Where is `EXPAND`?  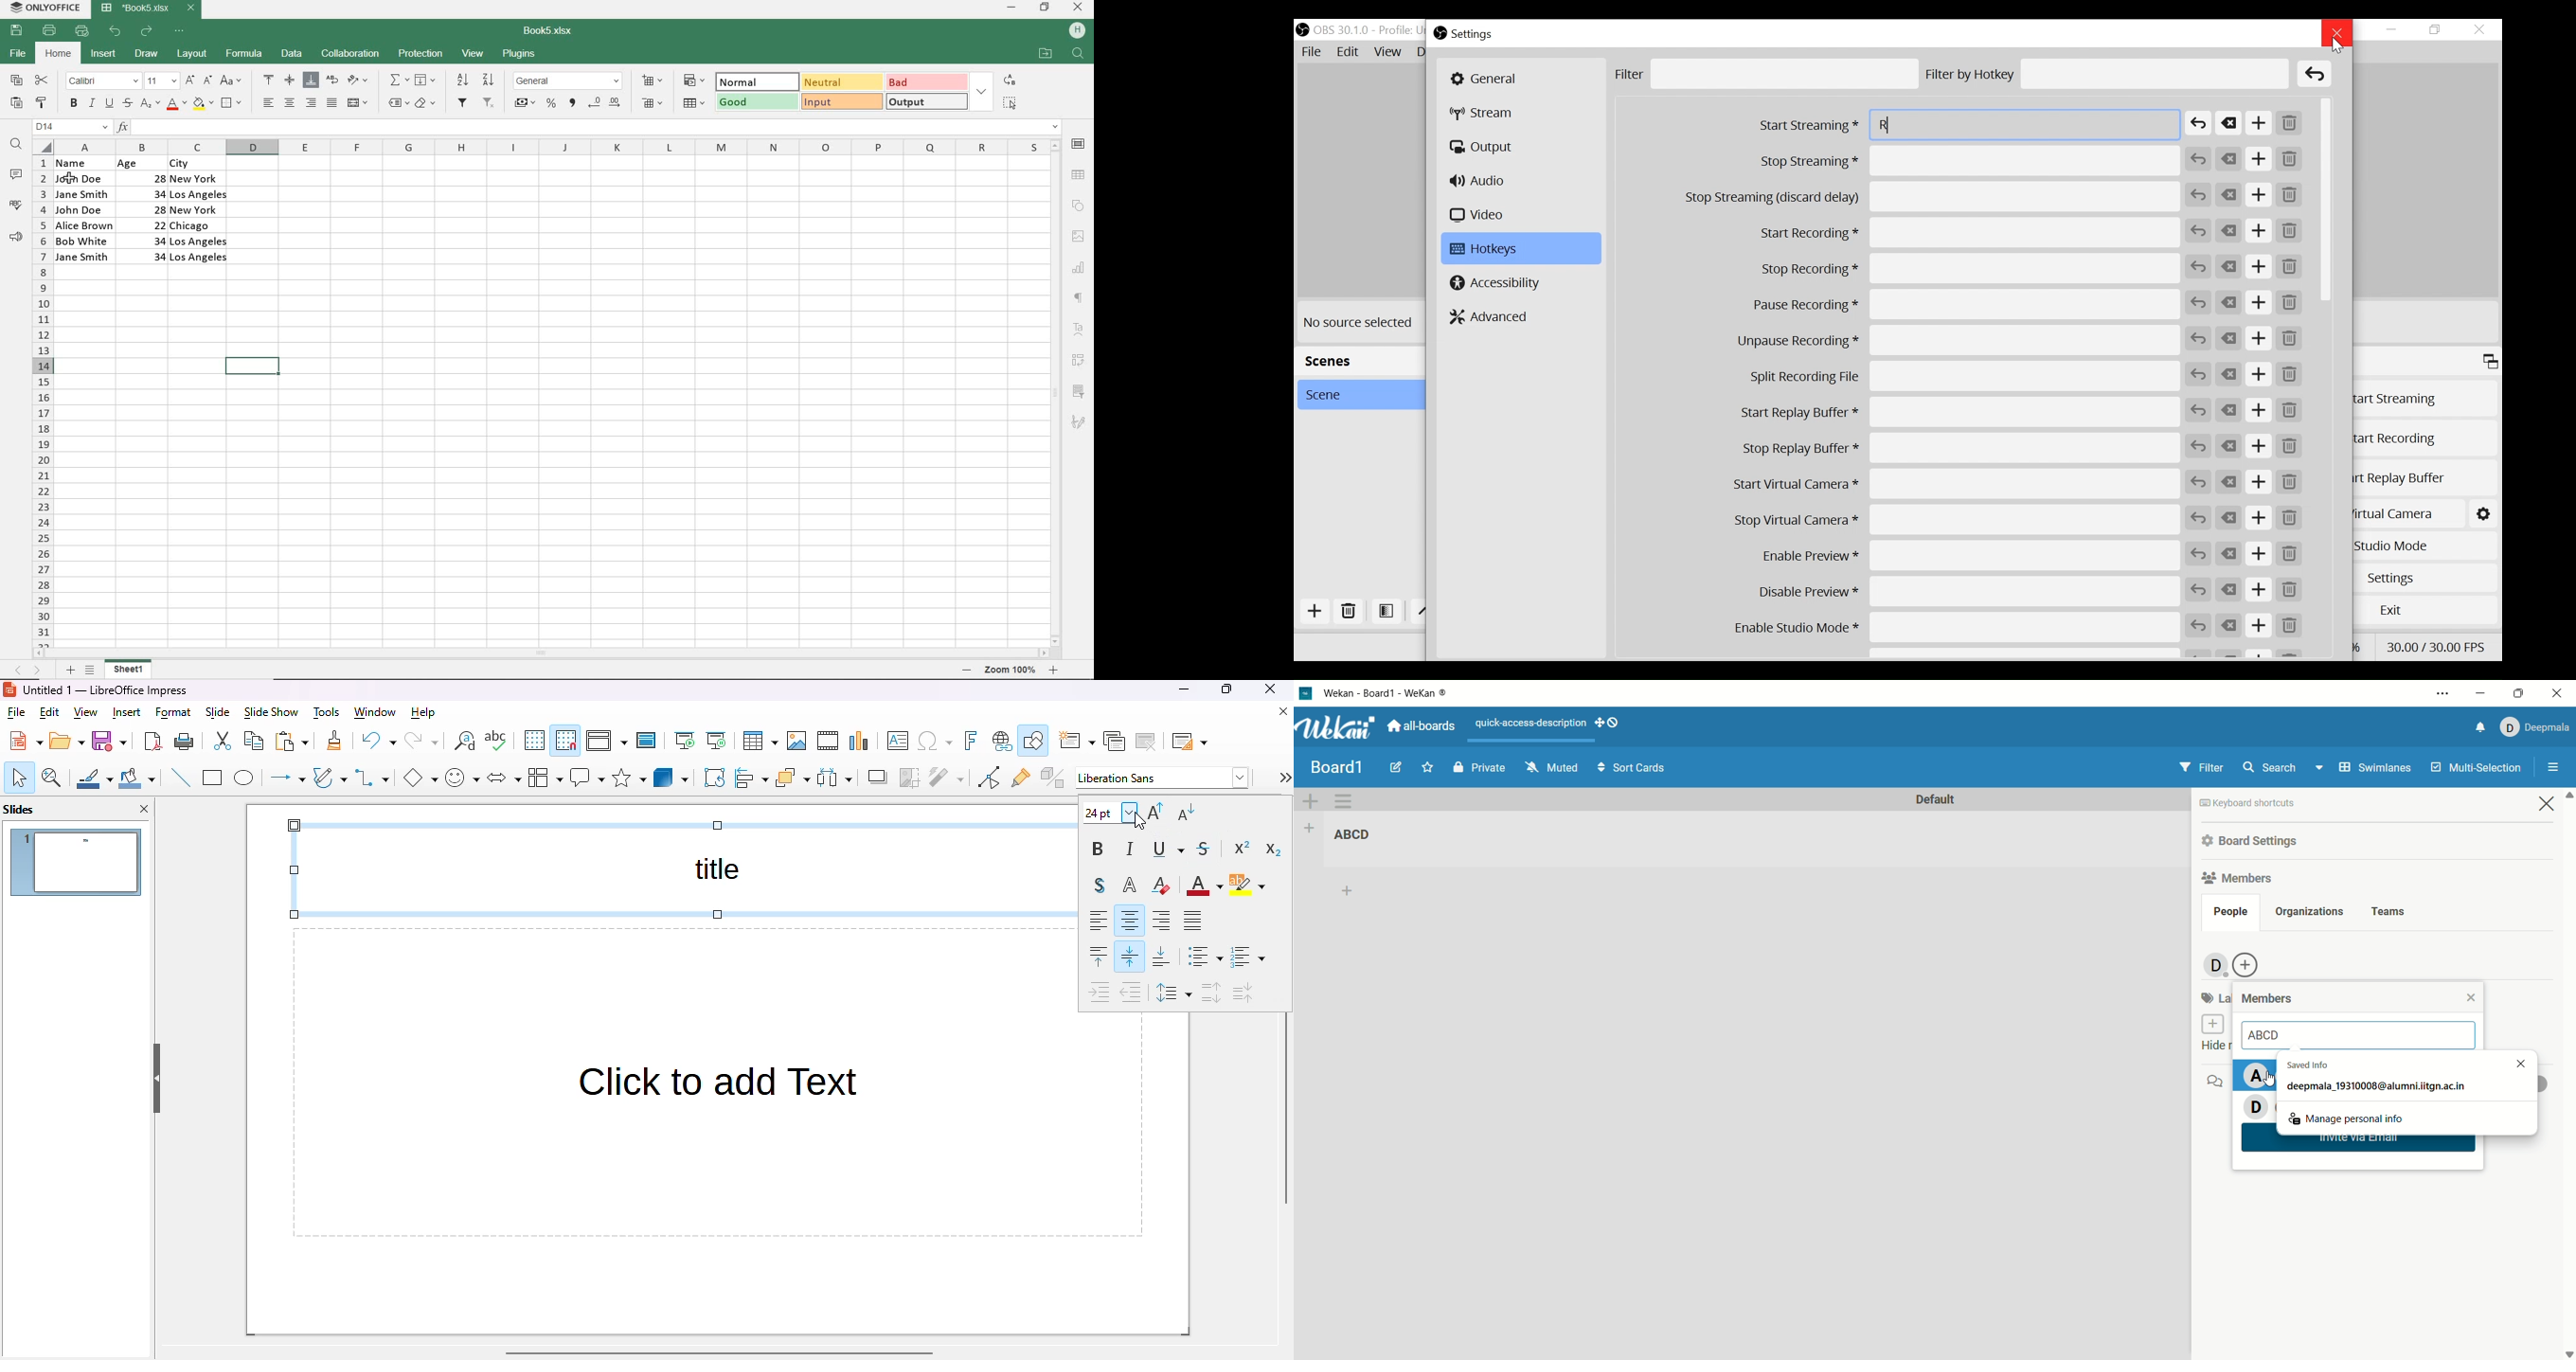 EXPAND is located at coordinates (982, 91).